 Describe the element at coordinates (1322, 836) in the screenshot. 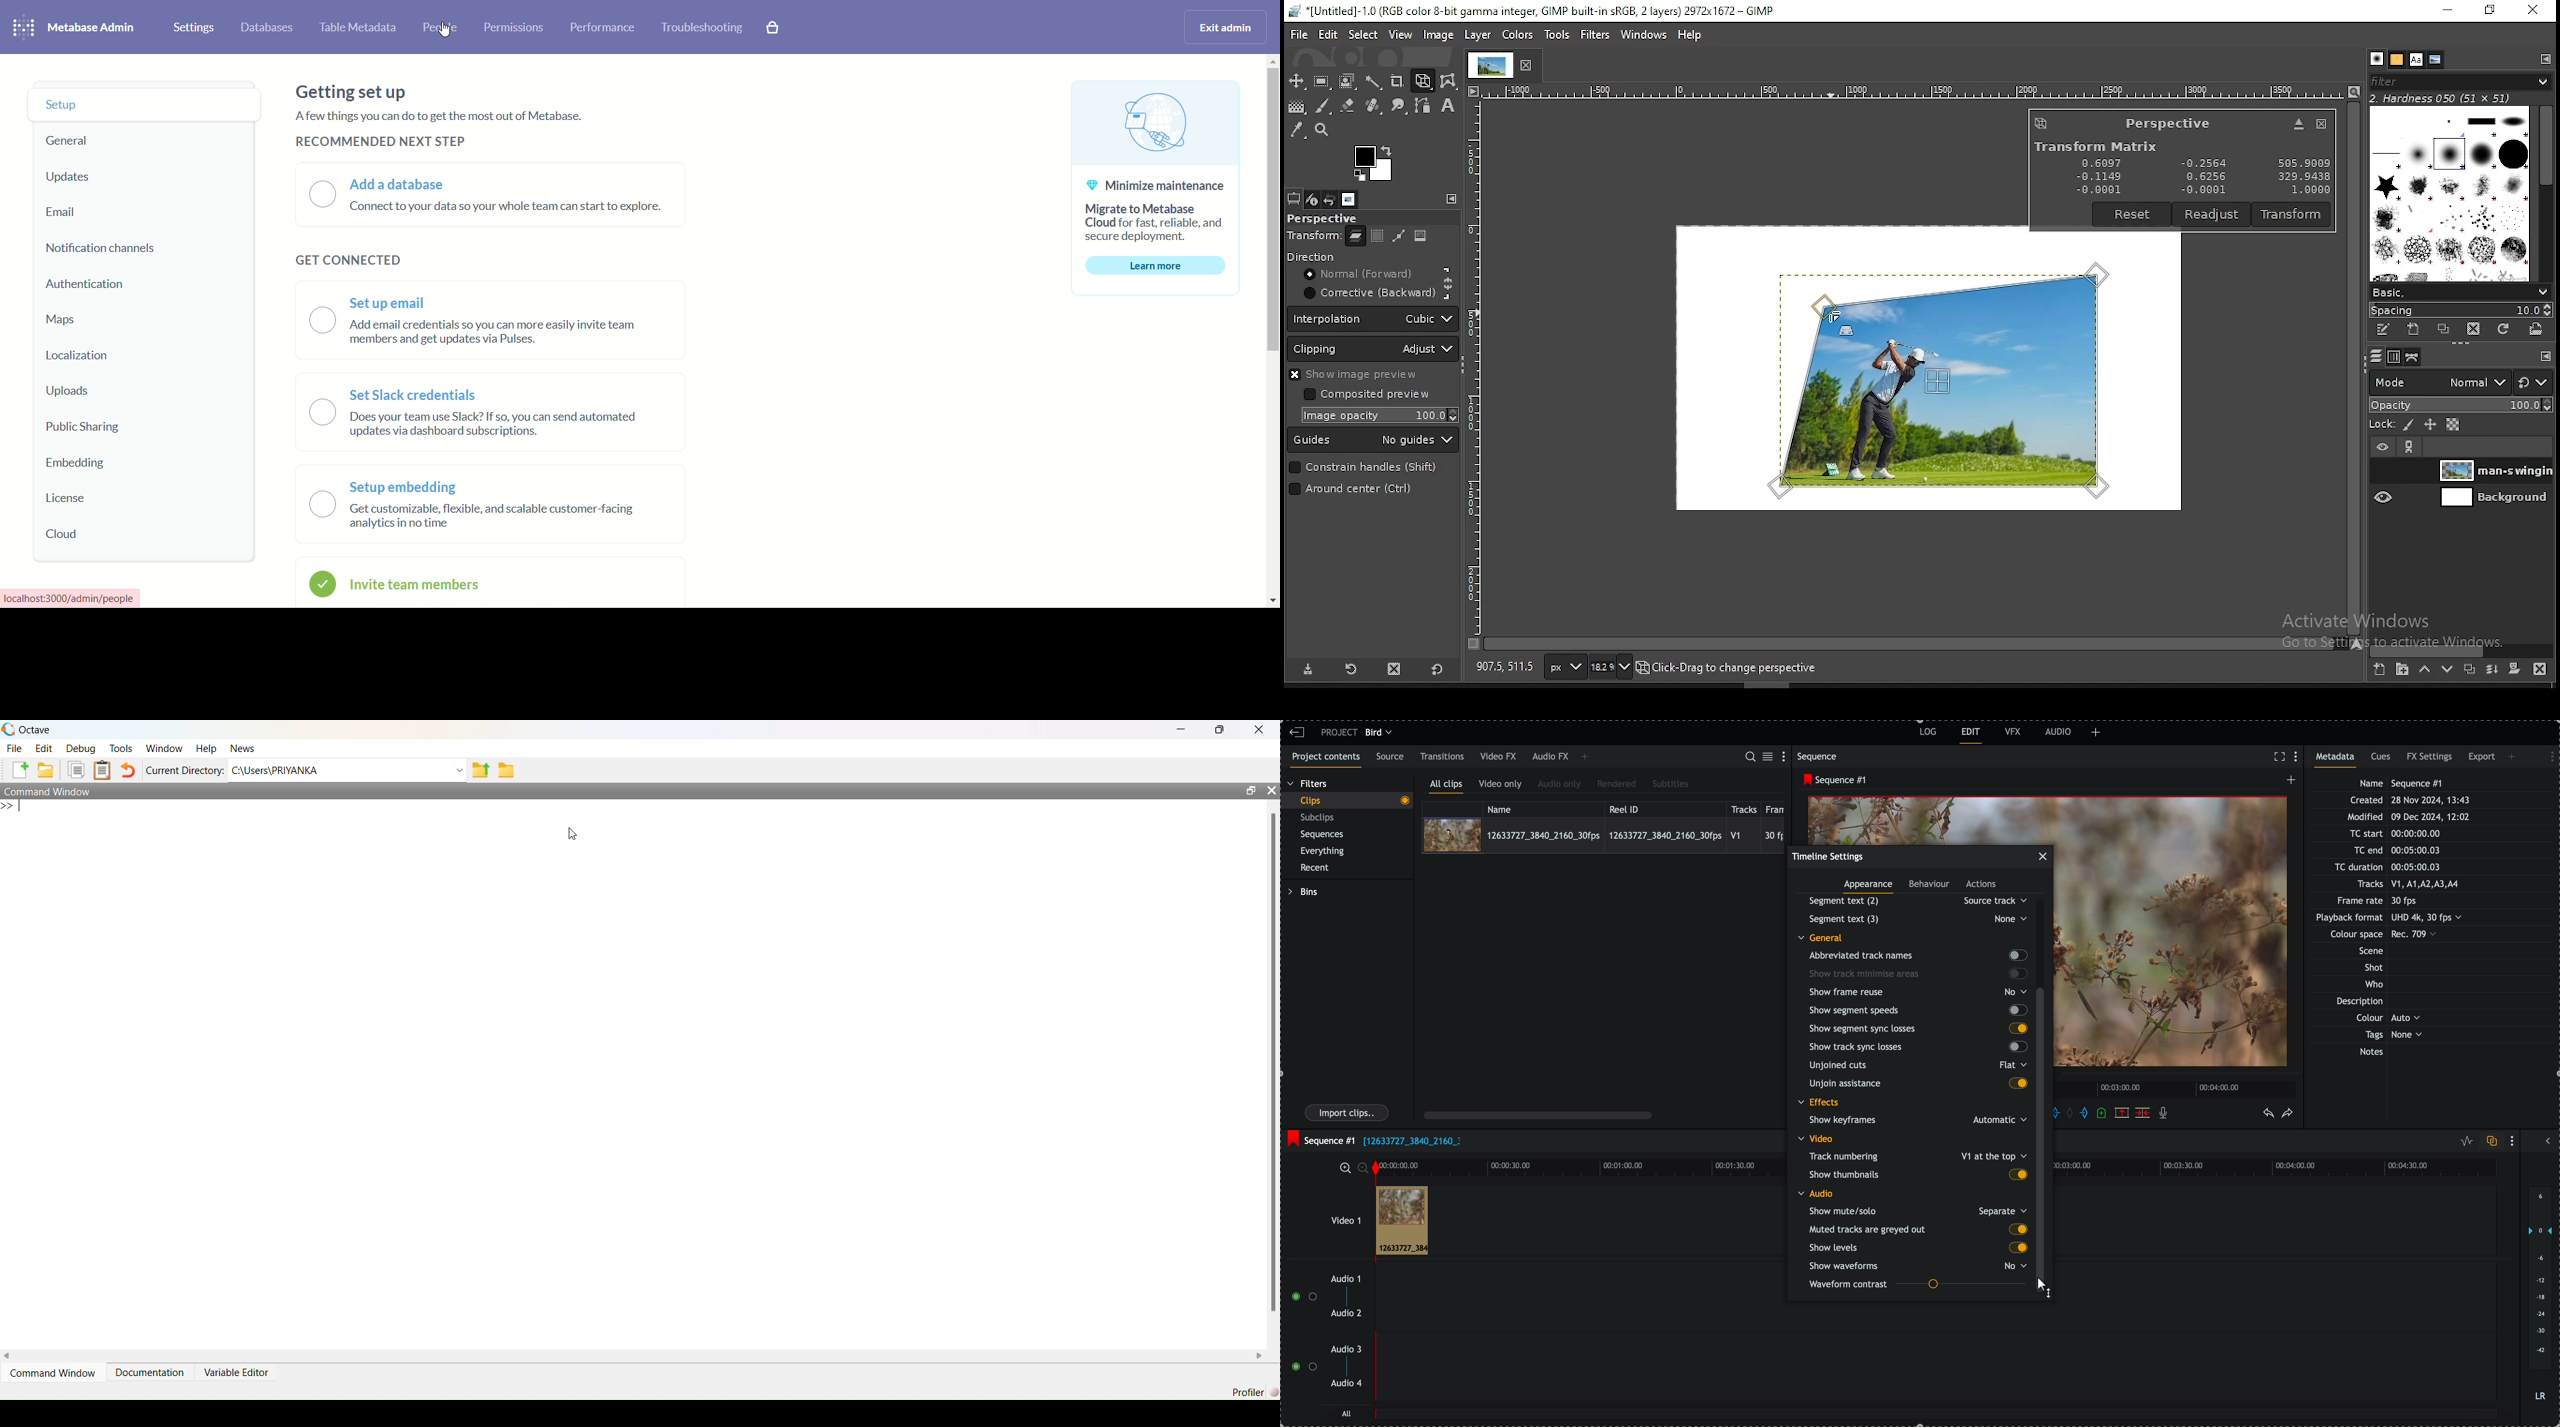

I see `sequences` at that location.